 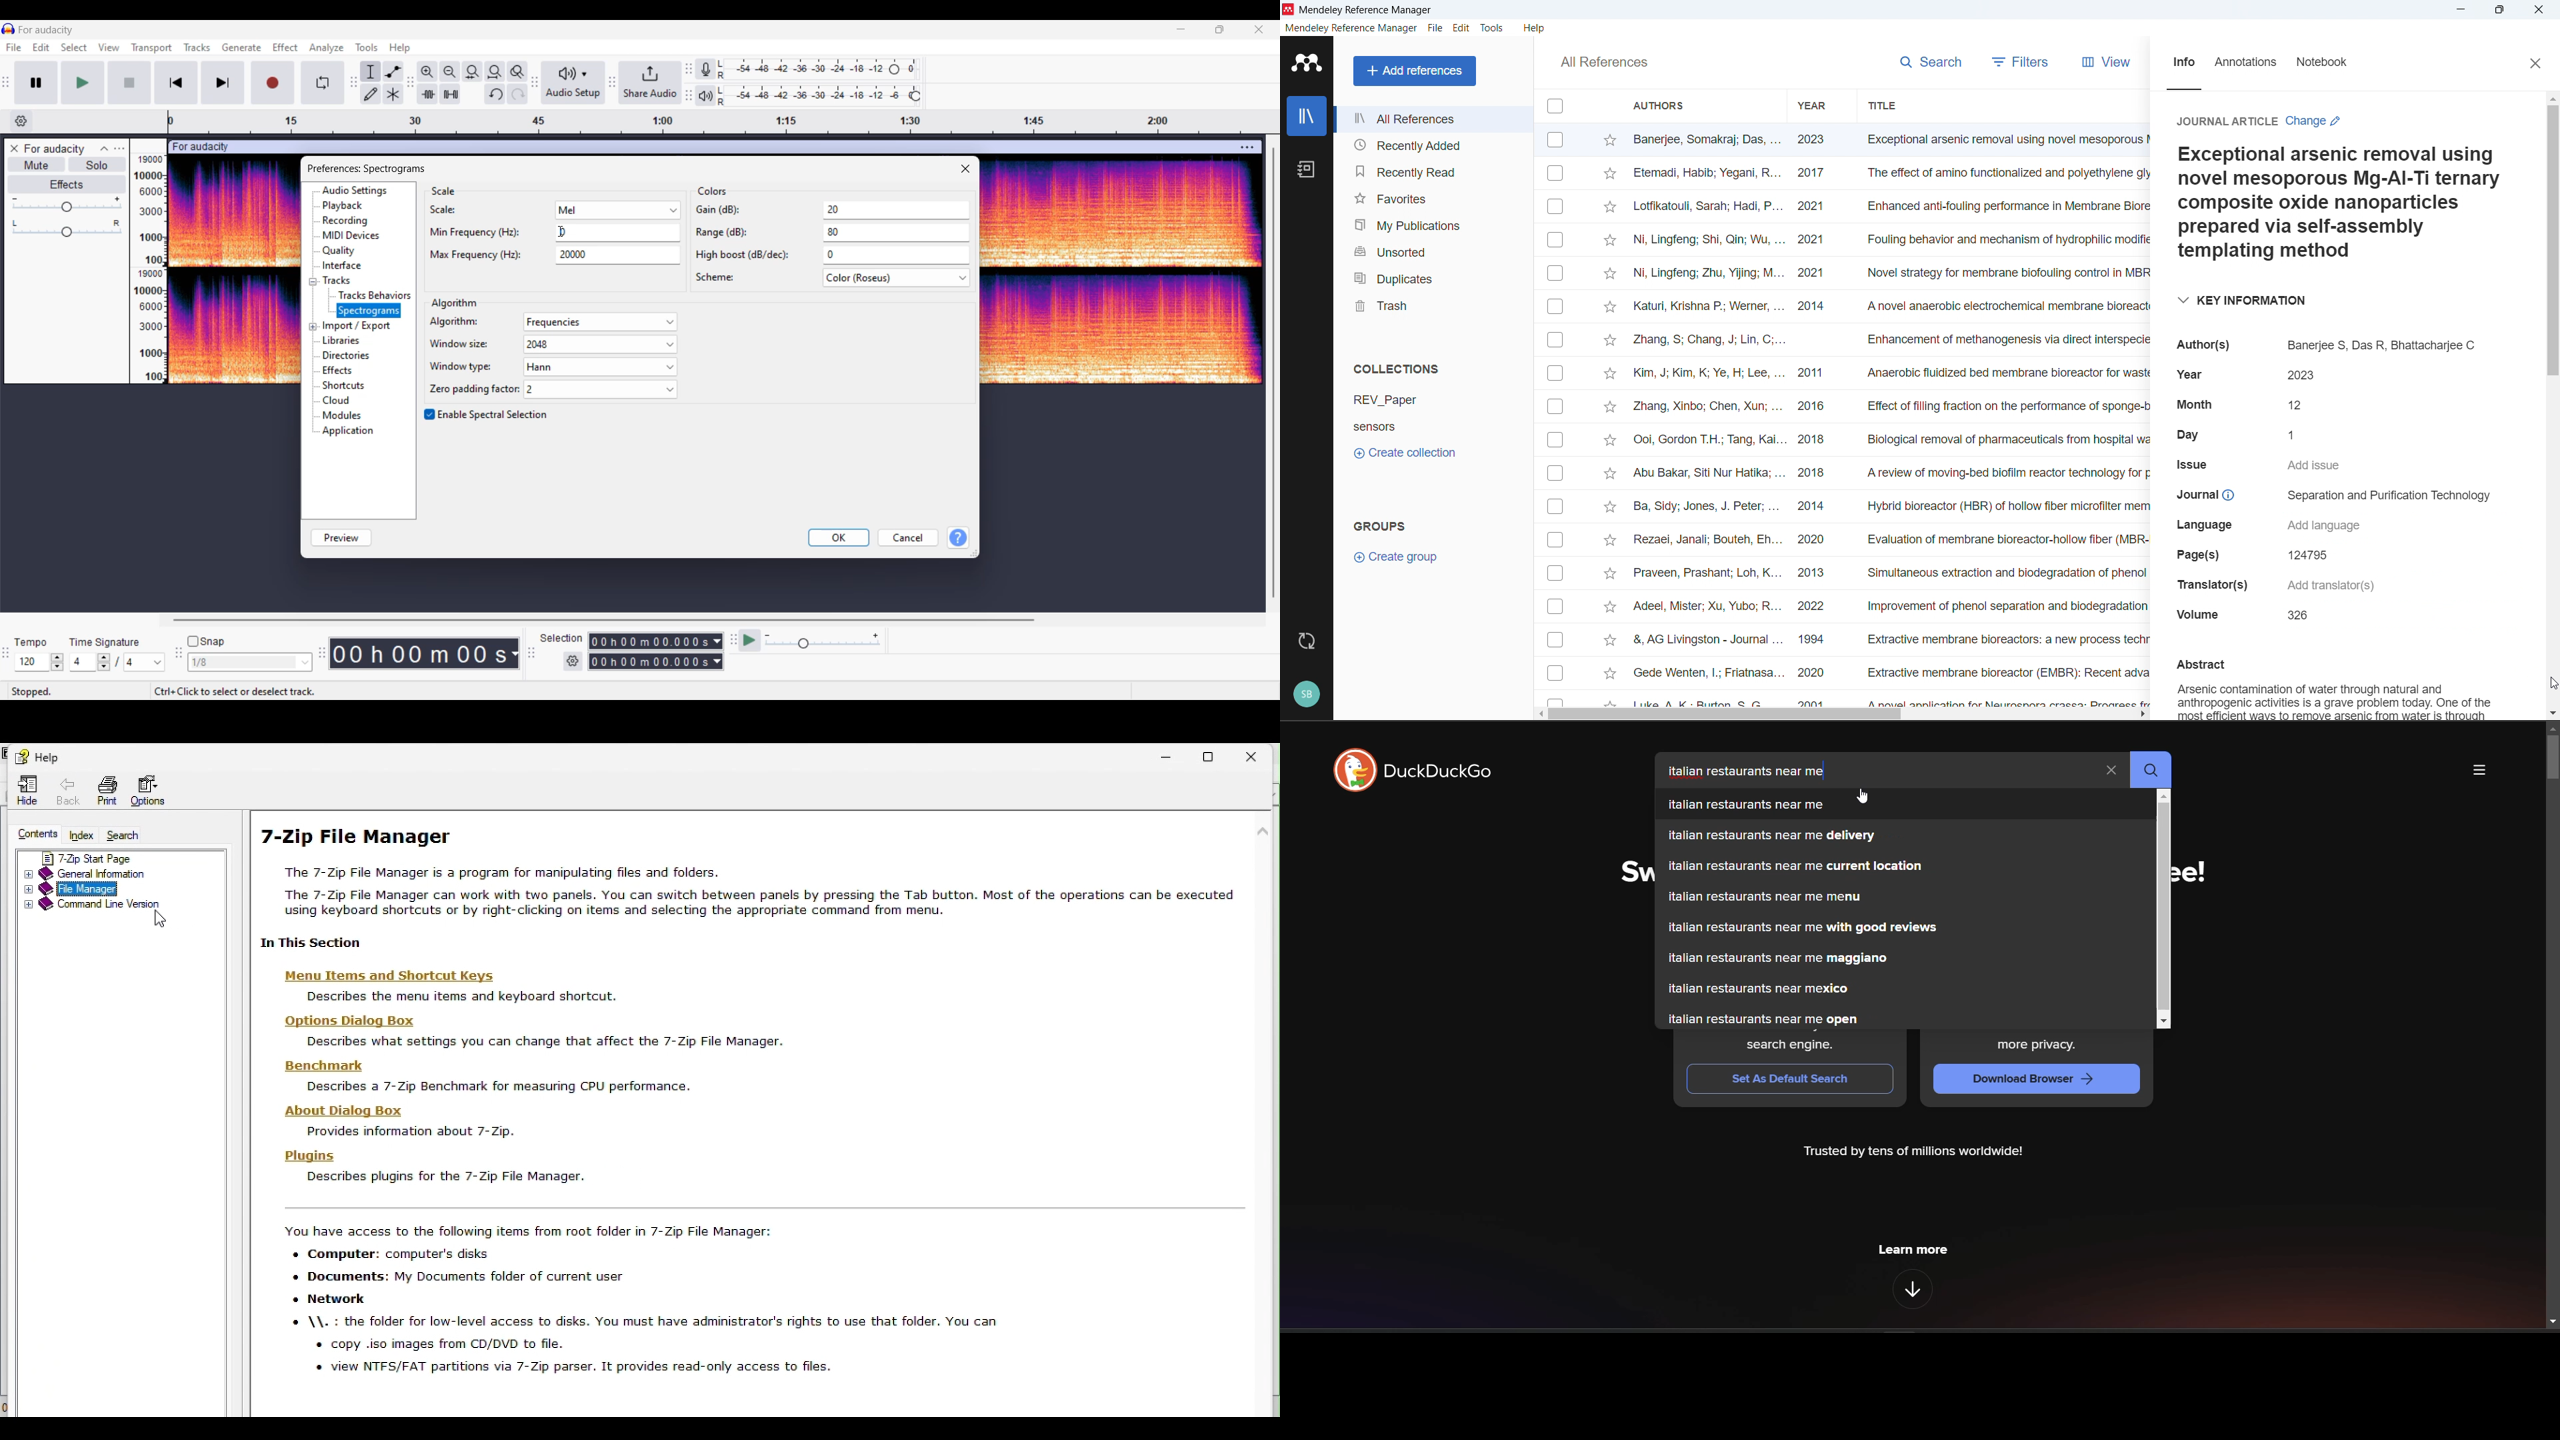 What do you see at coordinates (286, 47) in the screenshot?
I see `Effect menu` at bounding box center [286, 47].